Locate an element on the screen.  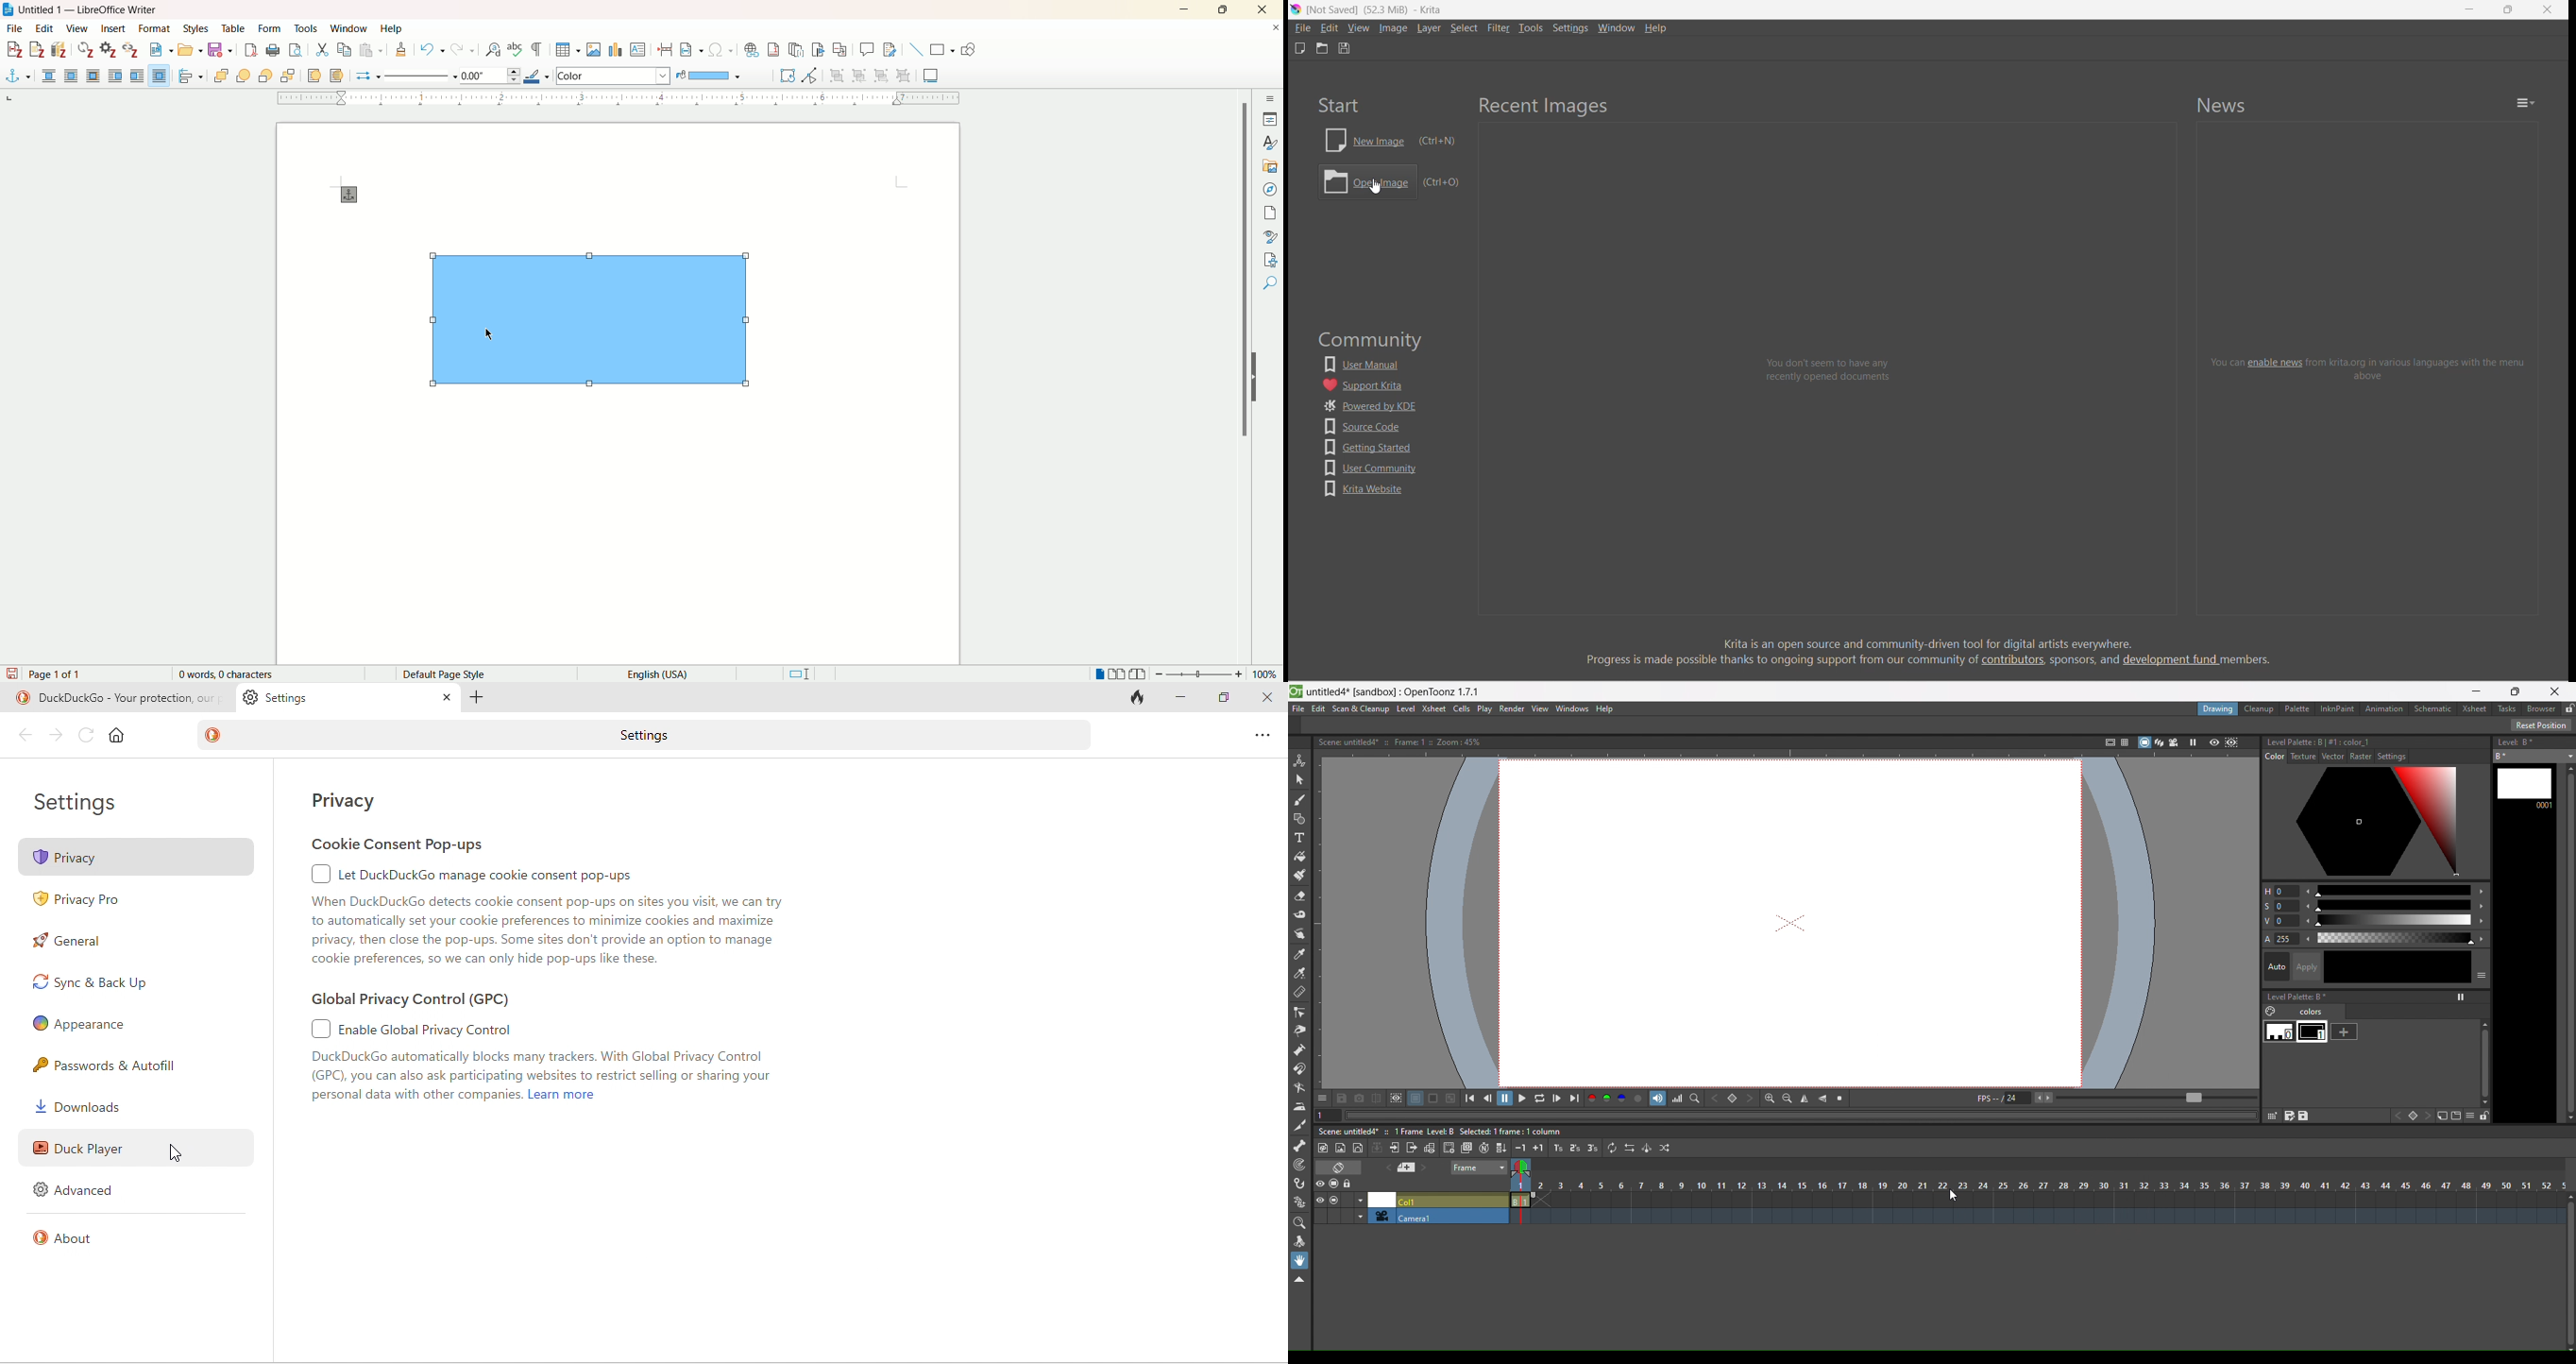
navigator is located at coordinates (1268, 189).